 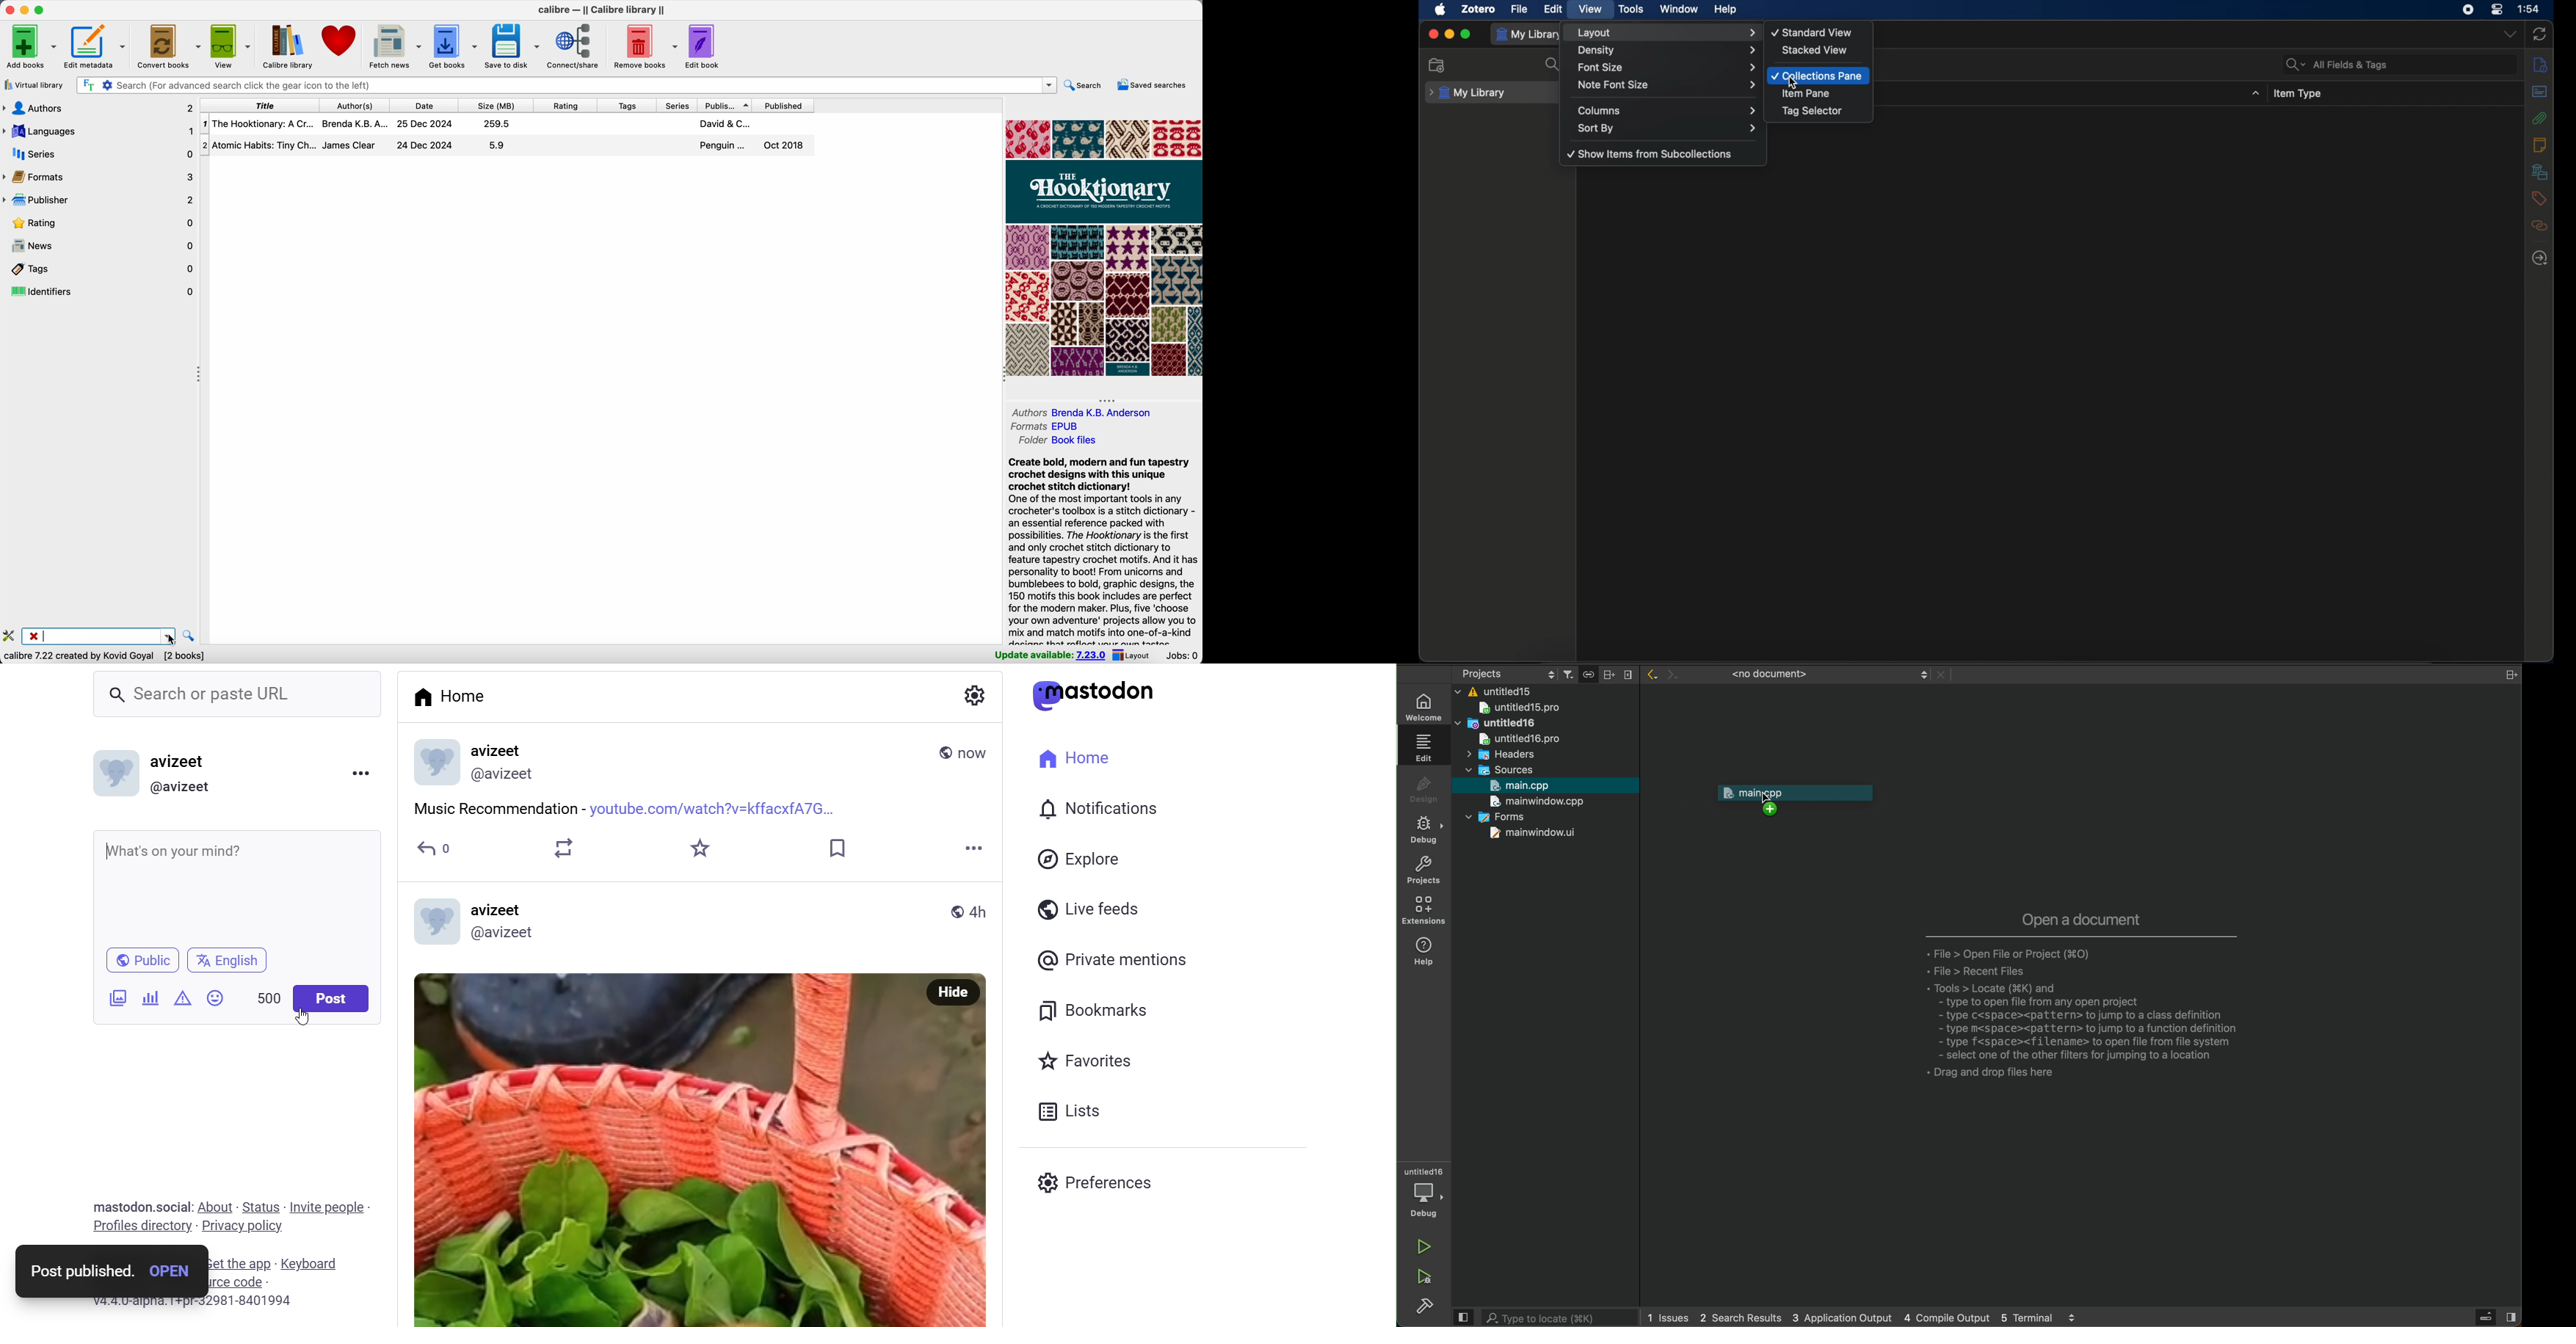 I want to click on search, so click(x=1084, y=85).